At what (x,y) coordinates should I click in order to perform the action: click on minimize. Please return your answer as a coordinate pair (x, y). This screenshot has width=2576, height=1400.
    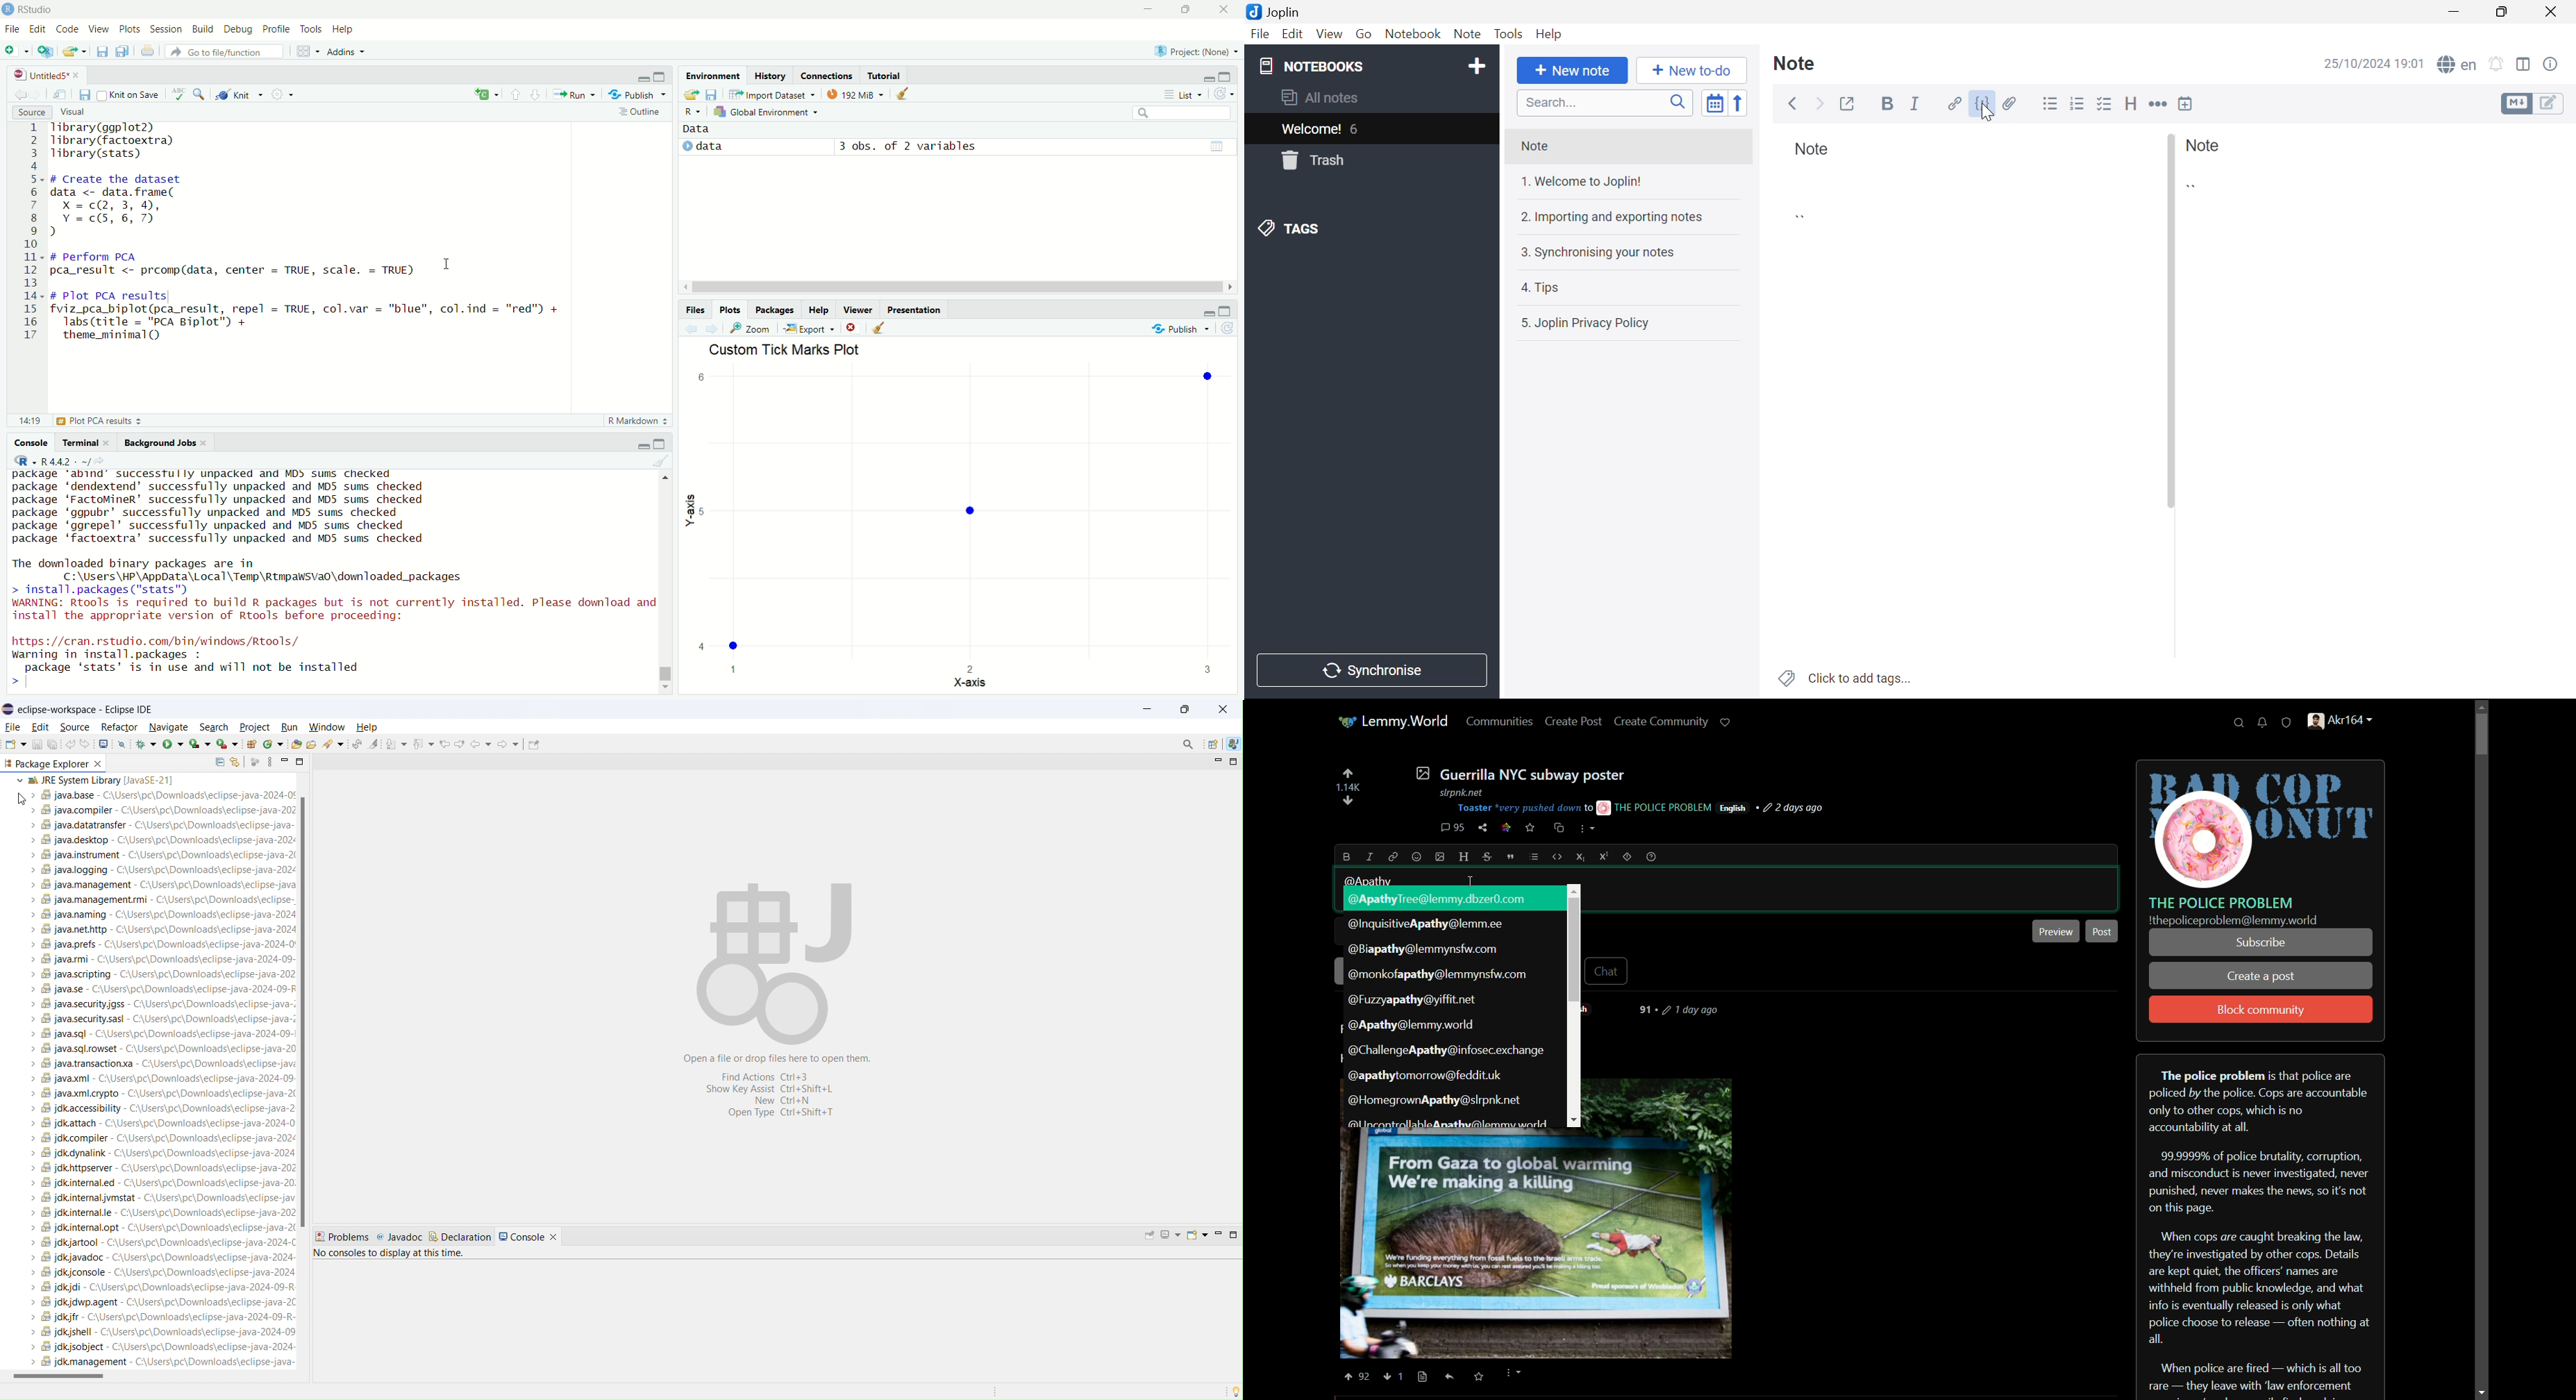
    Looking at the image, I should click on (1207, 310).